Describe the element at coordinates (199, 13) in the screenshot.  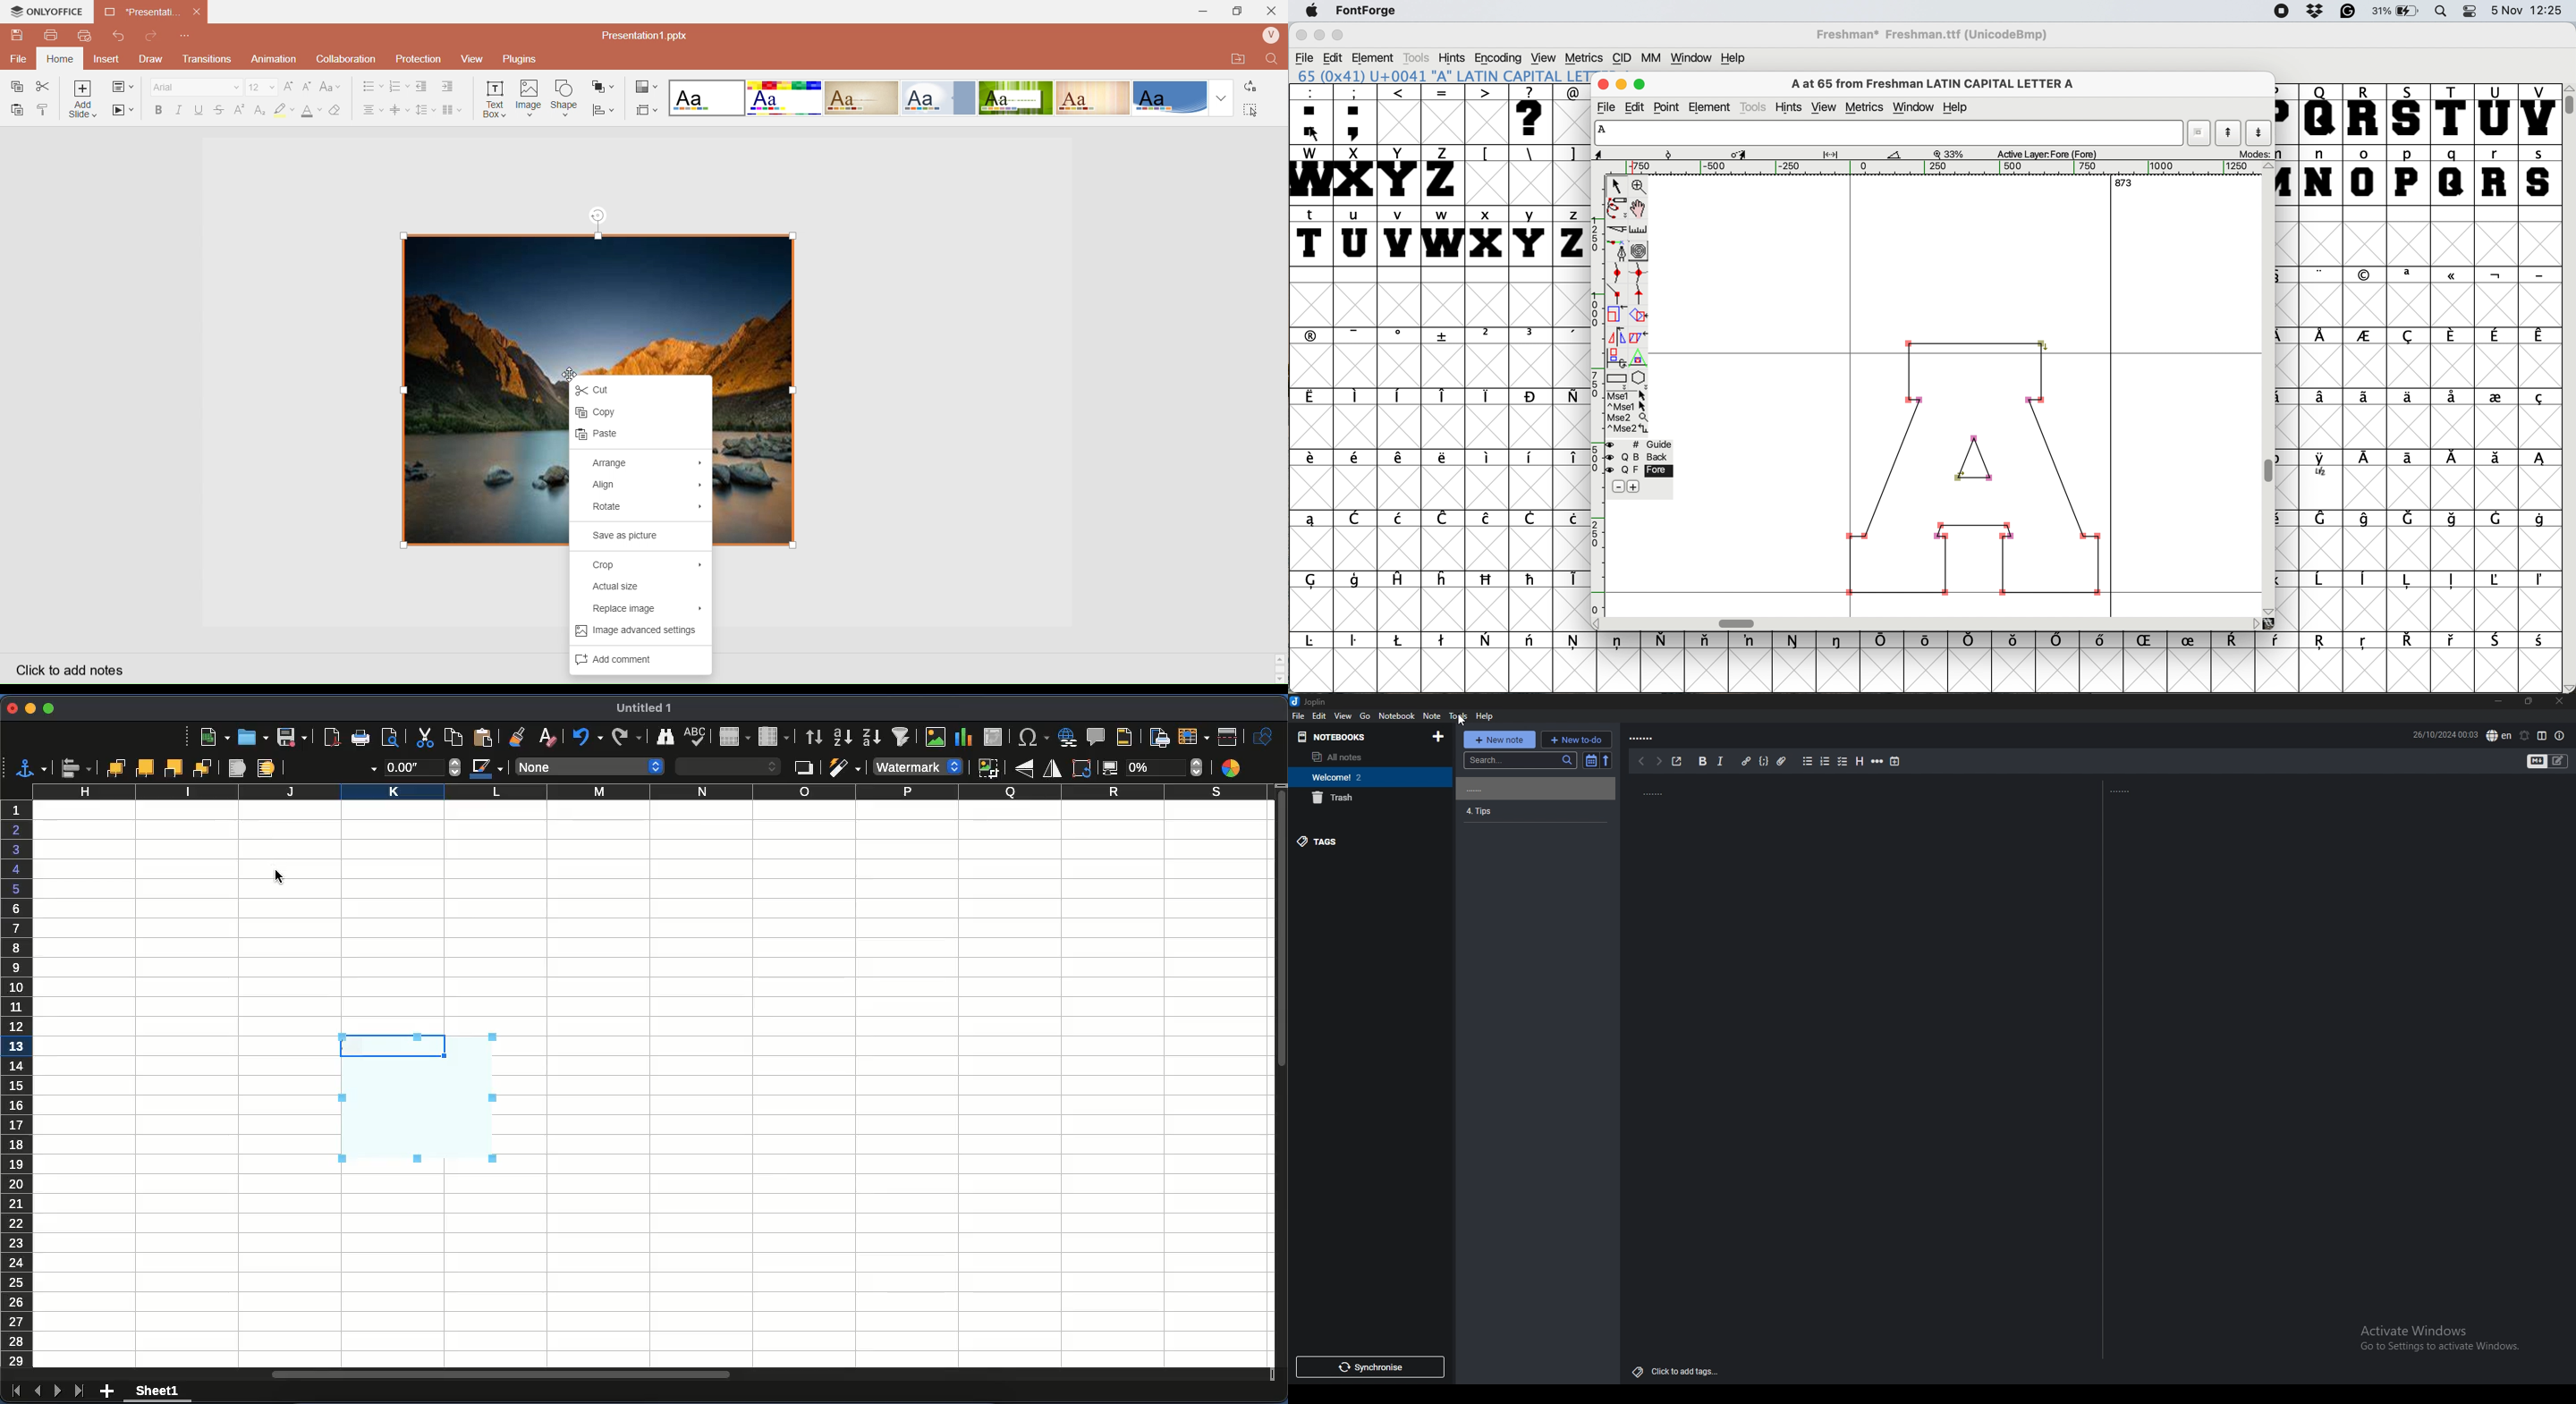
I see `close document` at that location.